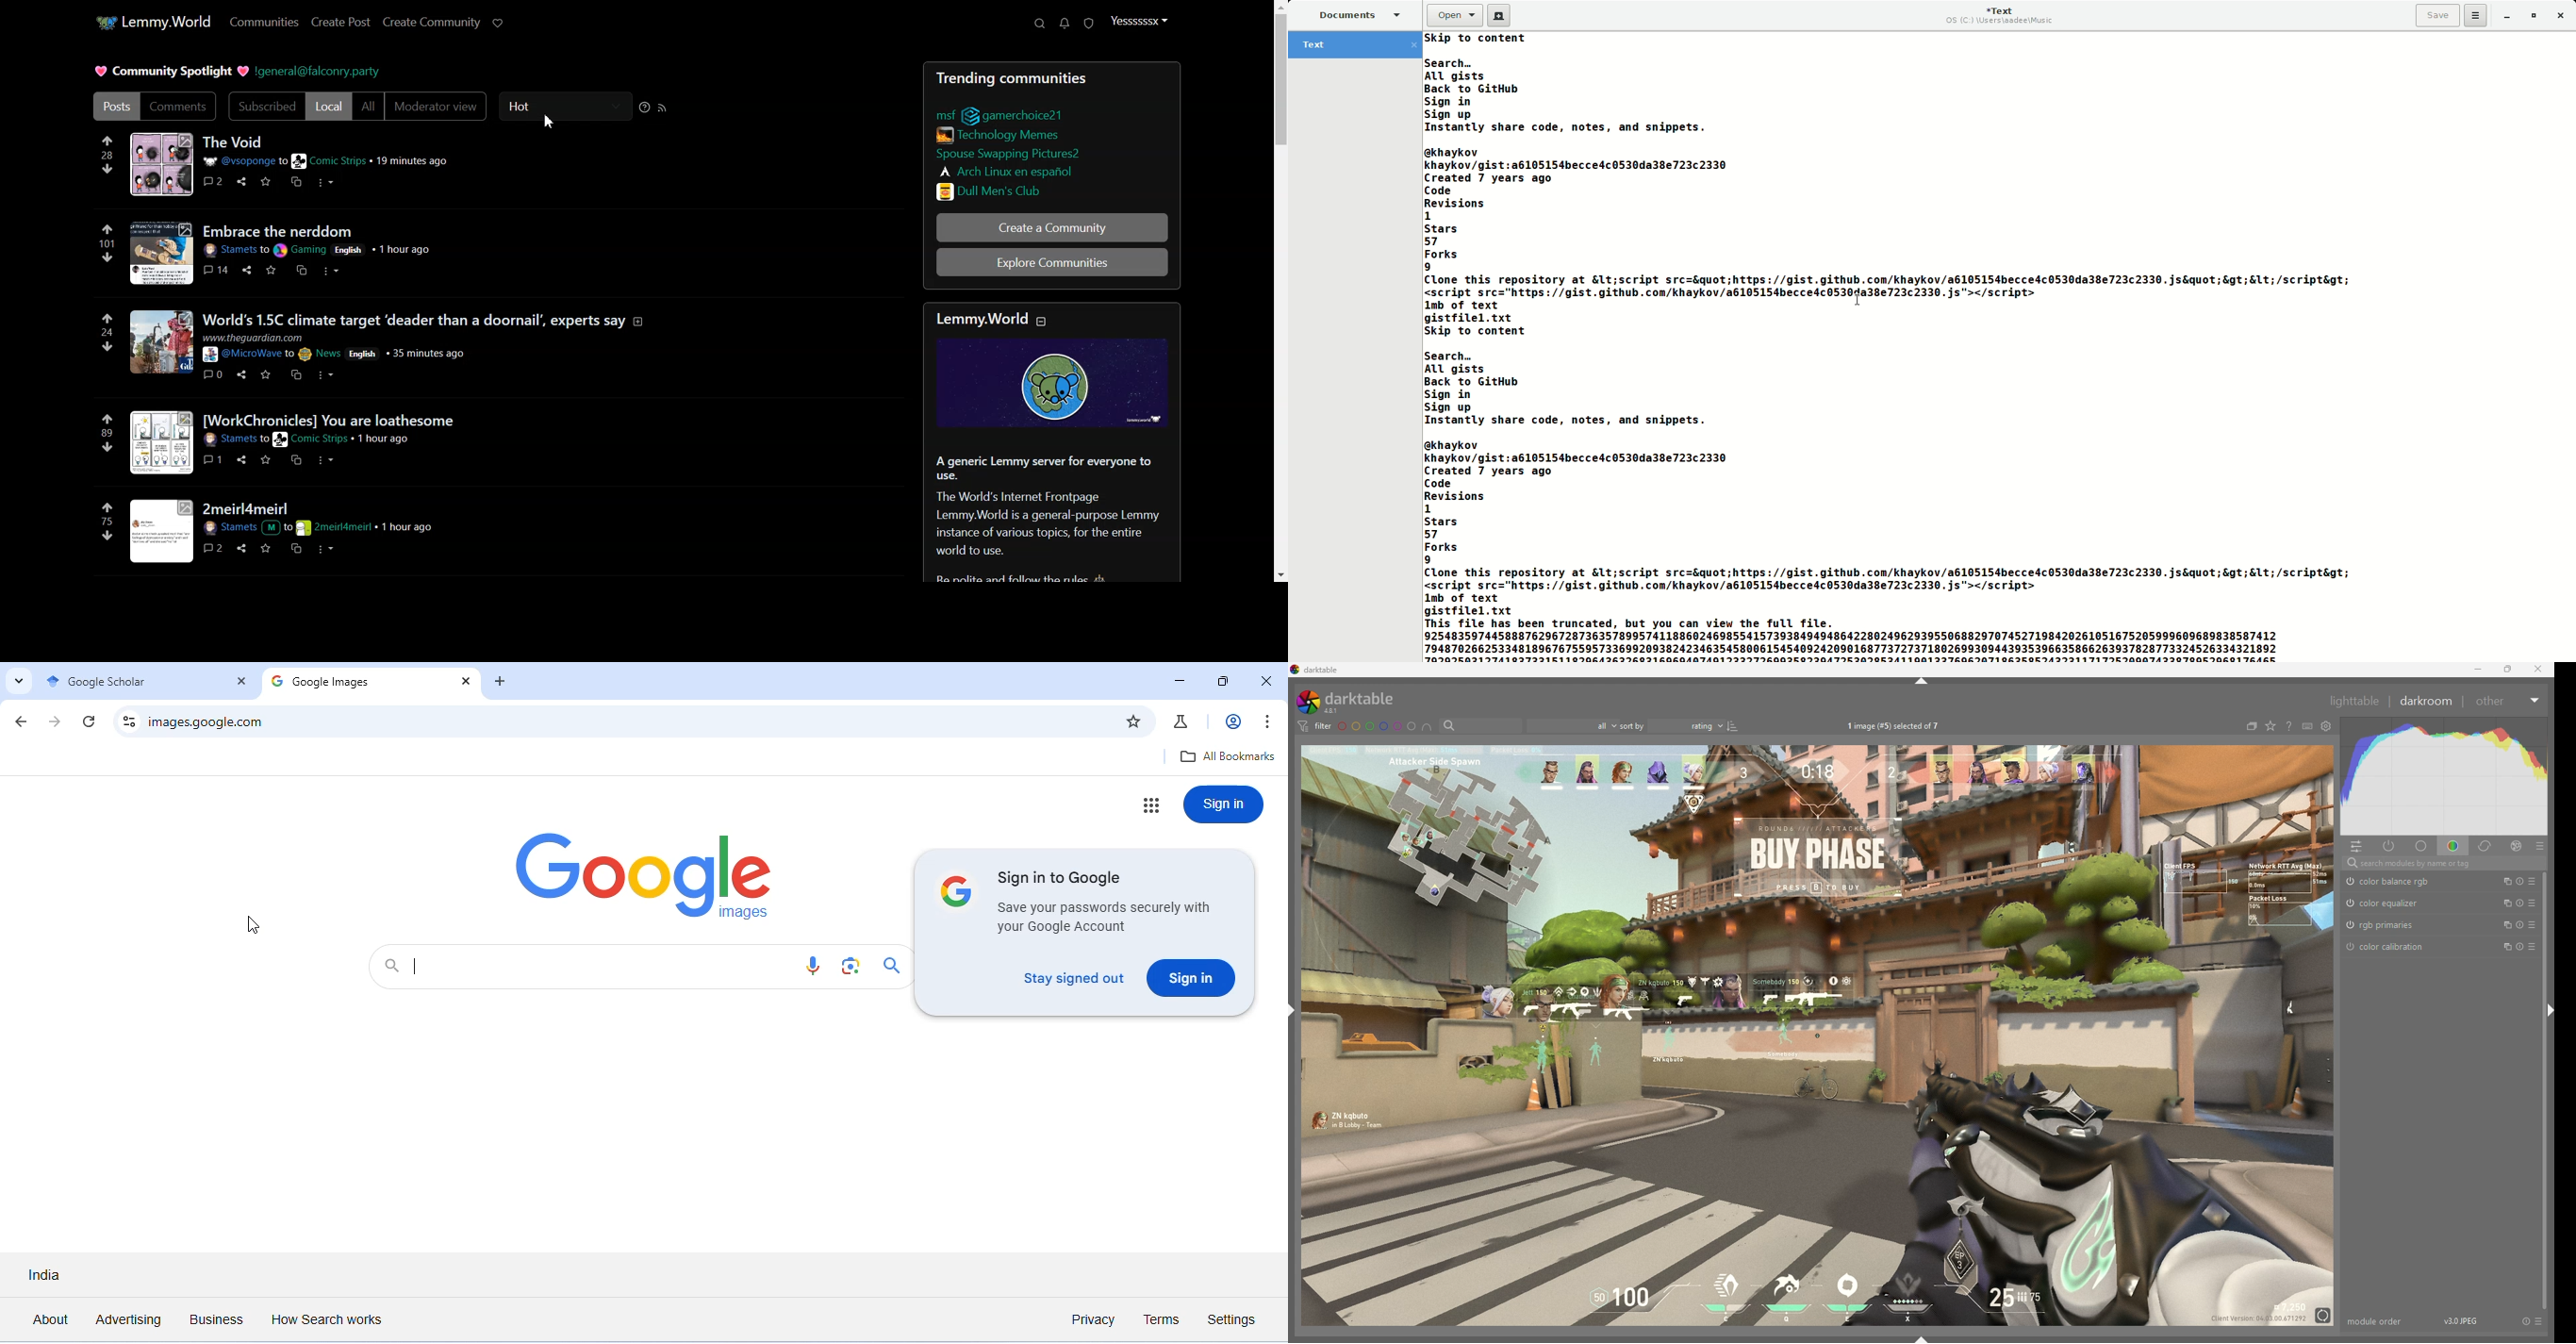 The image size is (2576, 1344). Describe the element at coordinates (2541, 846) in the screenshot. I see `presets` at that location.